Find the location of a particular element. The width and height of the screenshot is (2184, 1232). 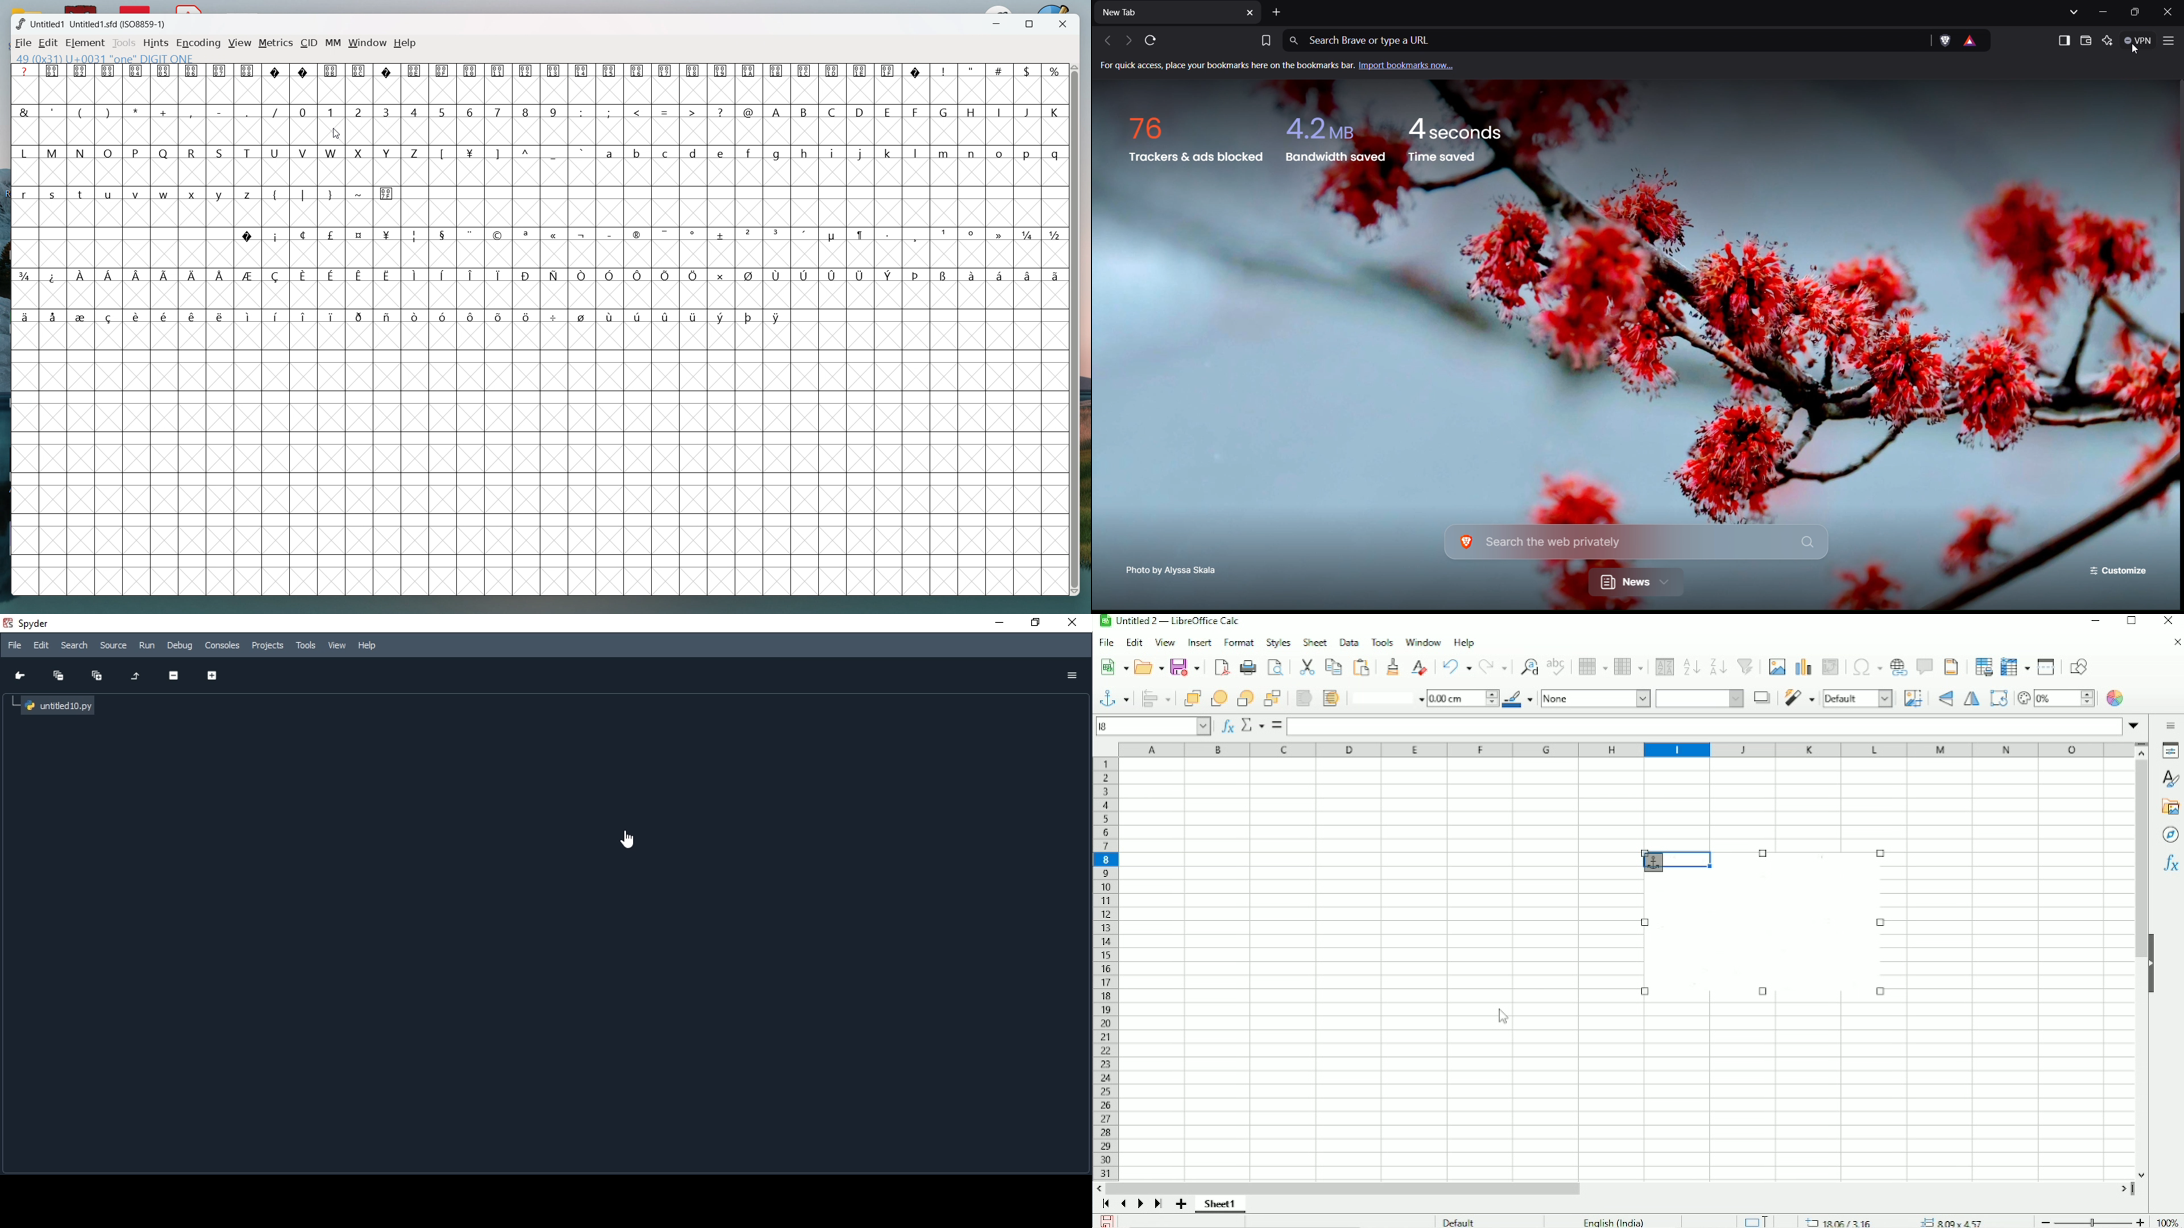

( is located at coordinates (81, 112).